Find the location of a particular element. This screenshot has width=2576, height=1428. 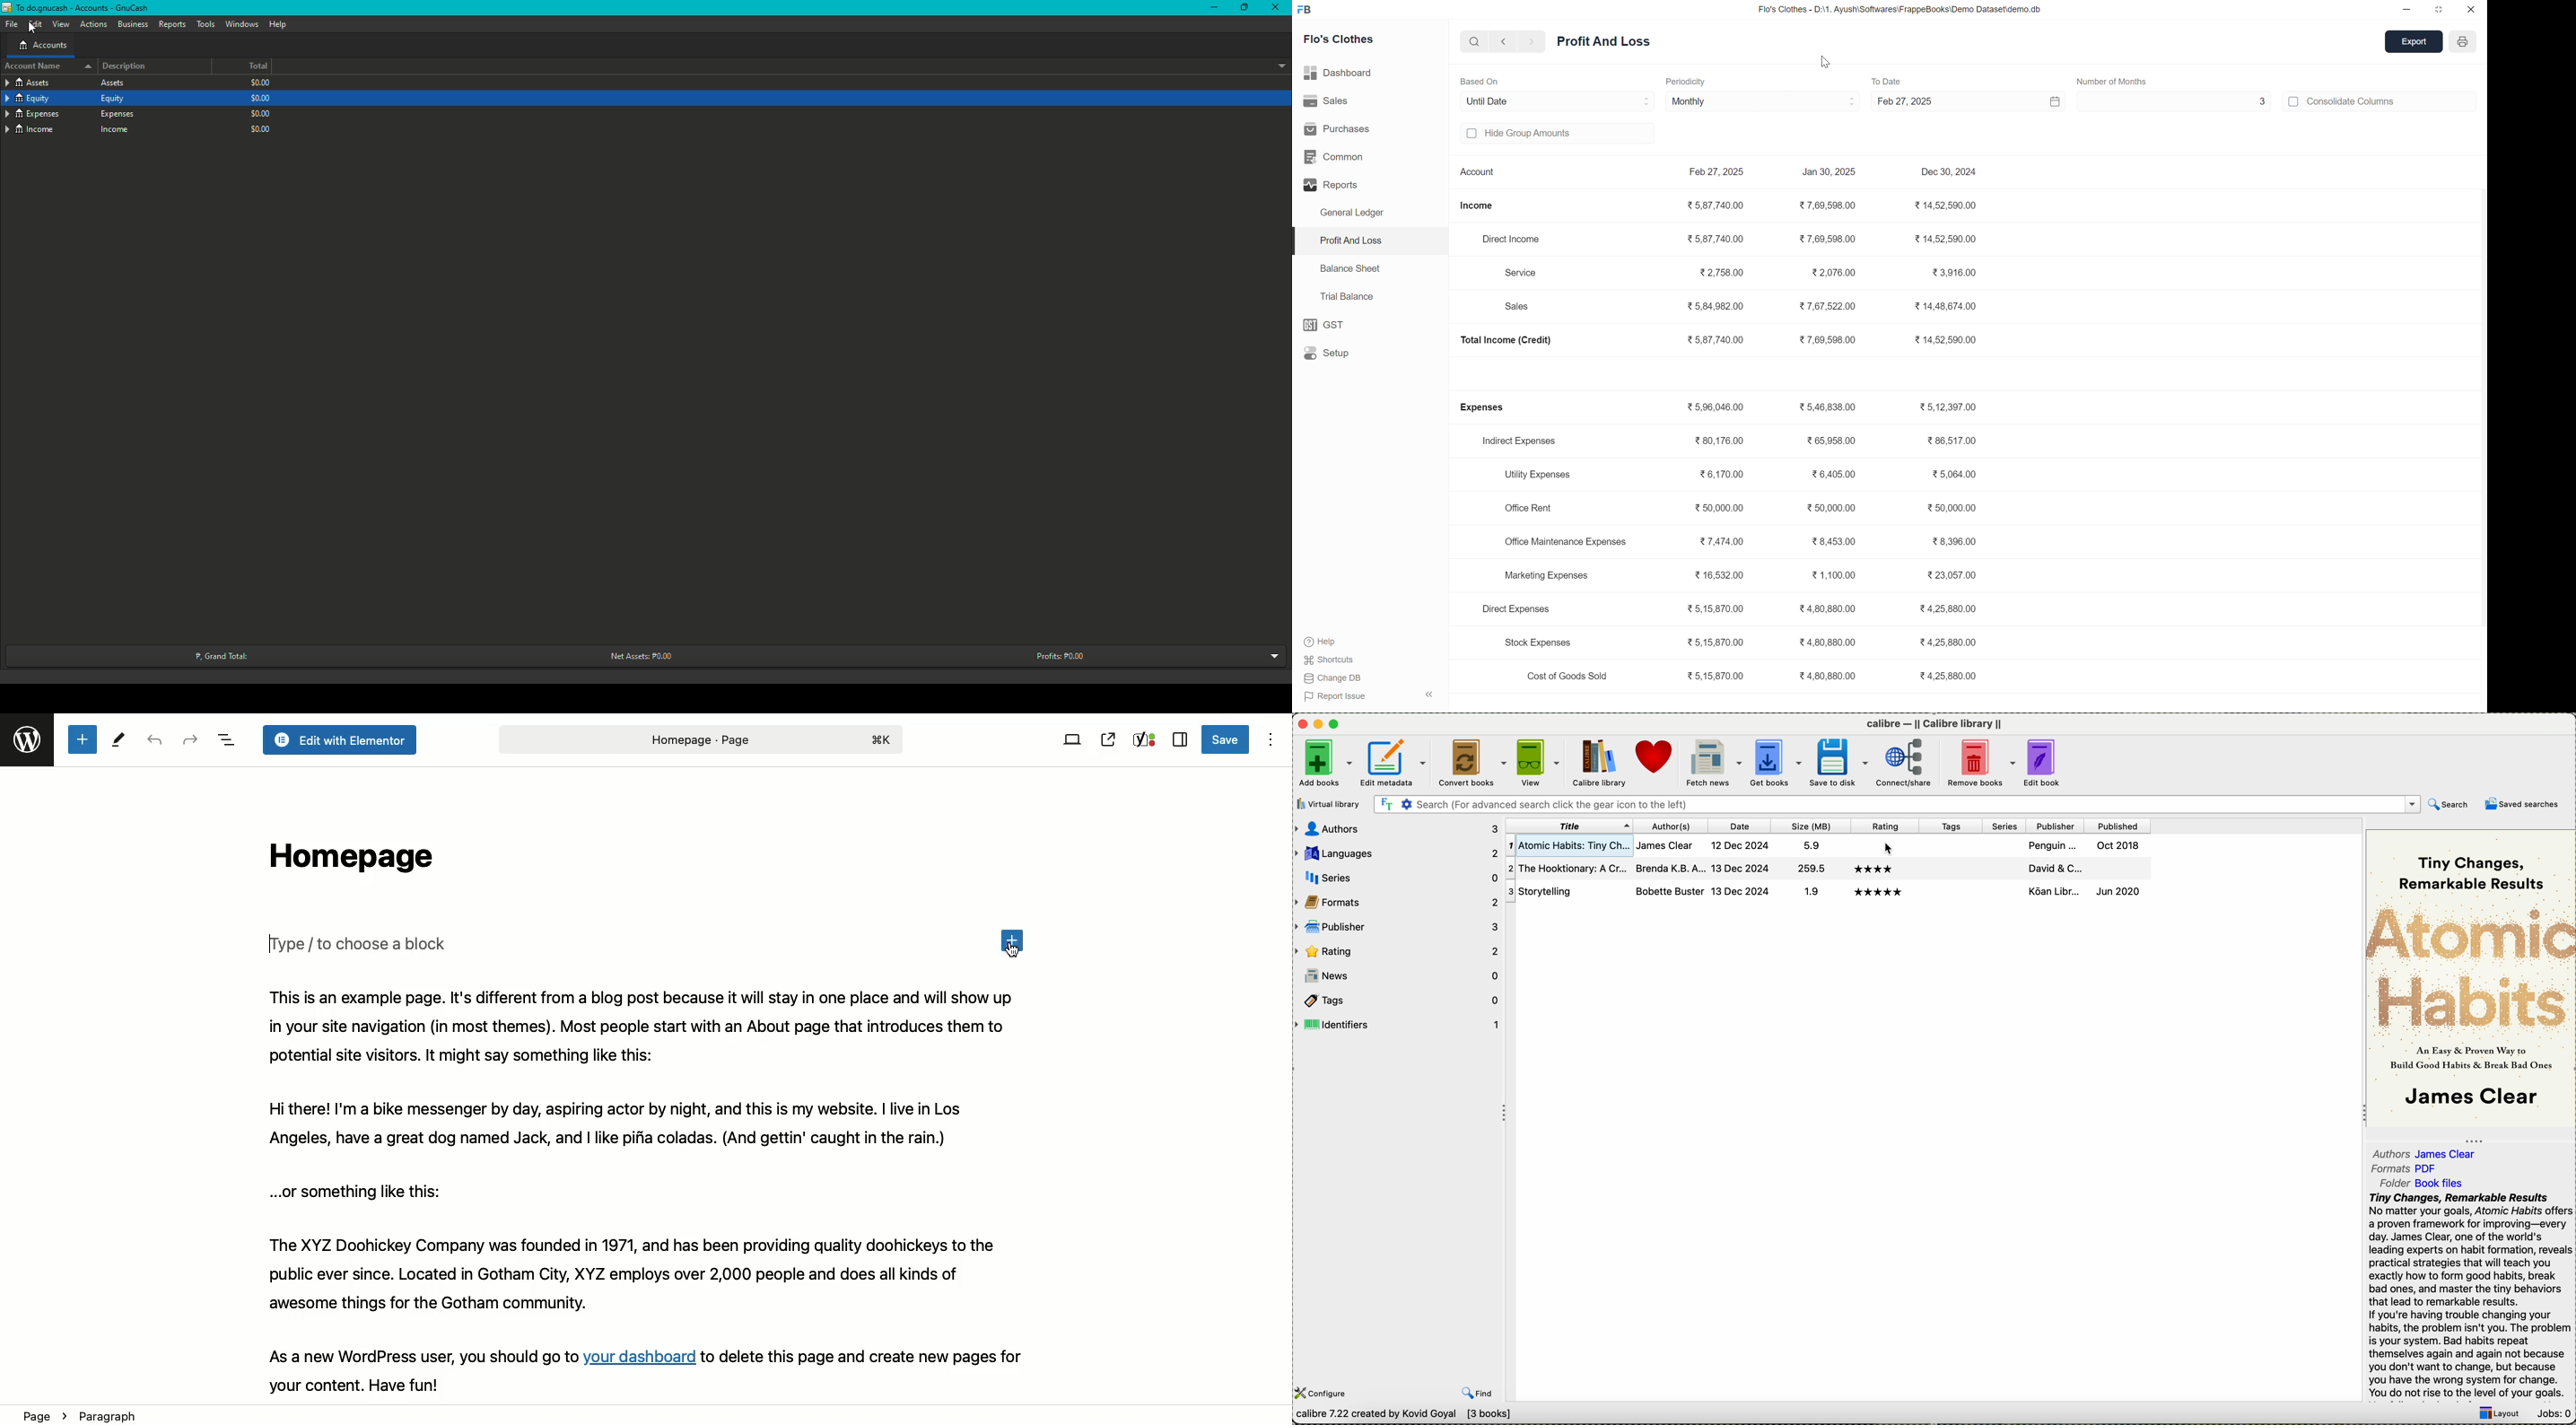

Document overview is located at coordinates (226, 741).